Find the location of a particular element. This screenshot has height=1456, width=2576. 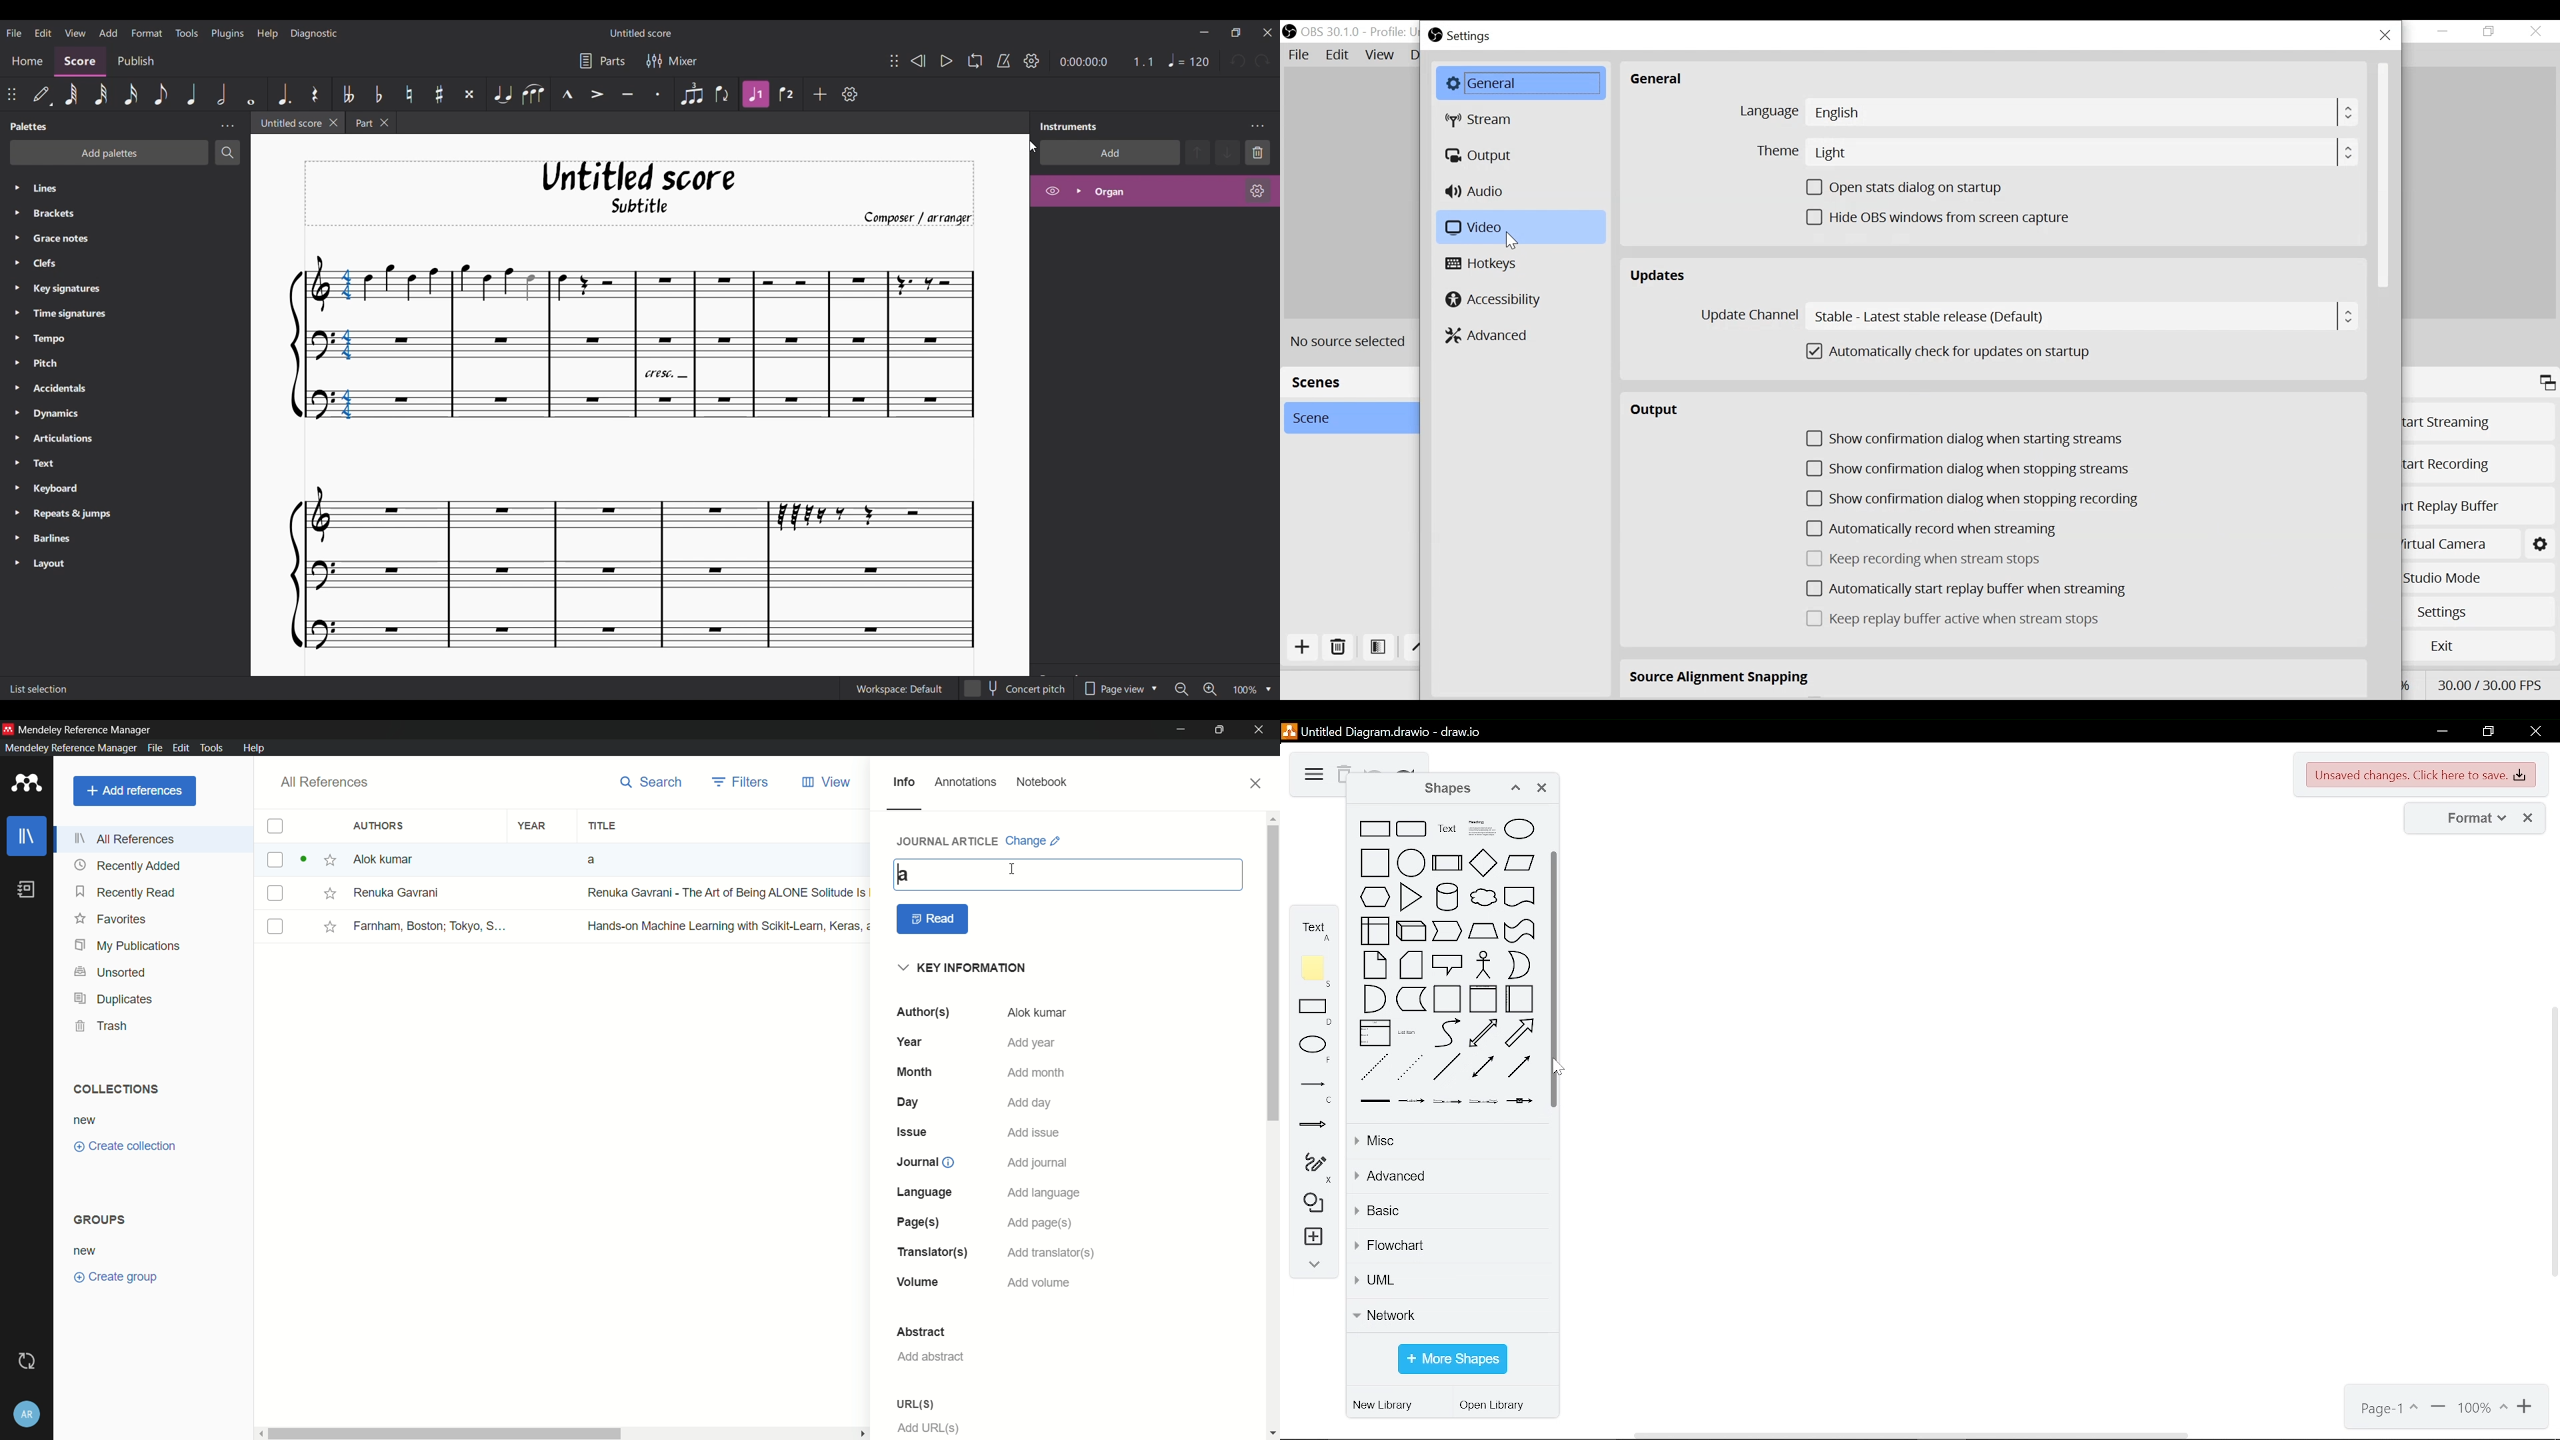

Delete is located at coordinates (1338, 649).